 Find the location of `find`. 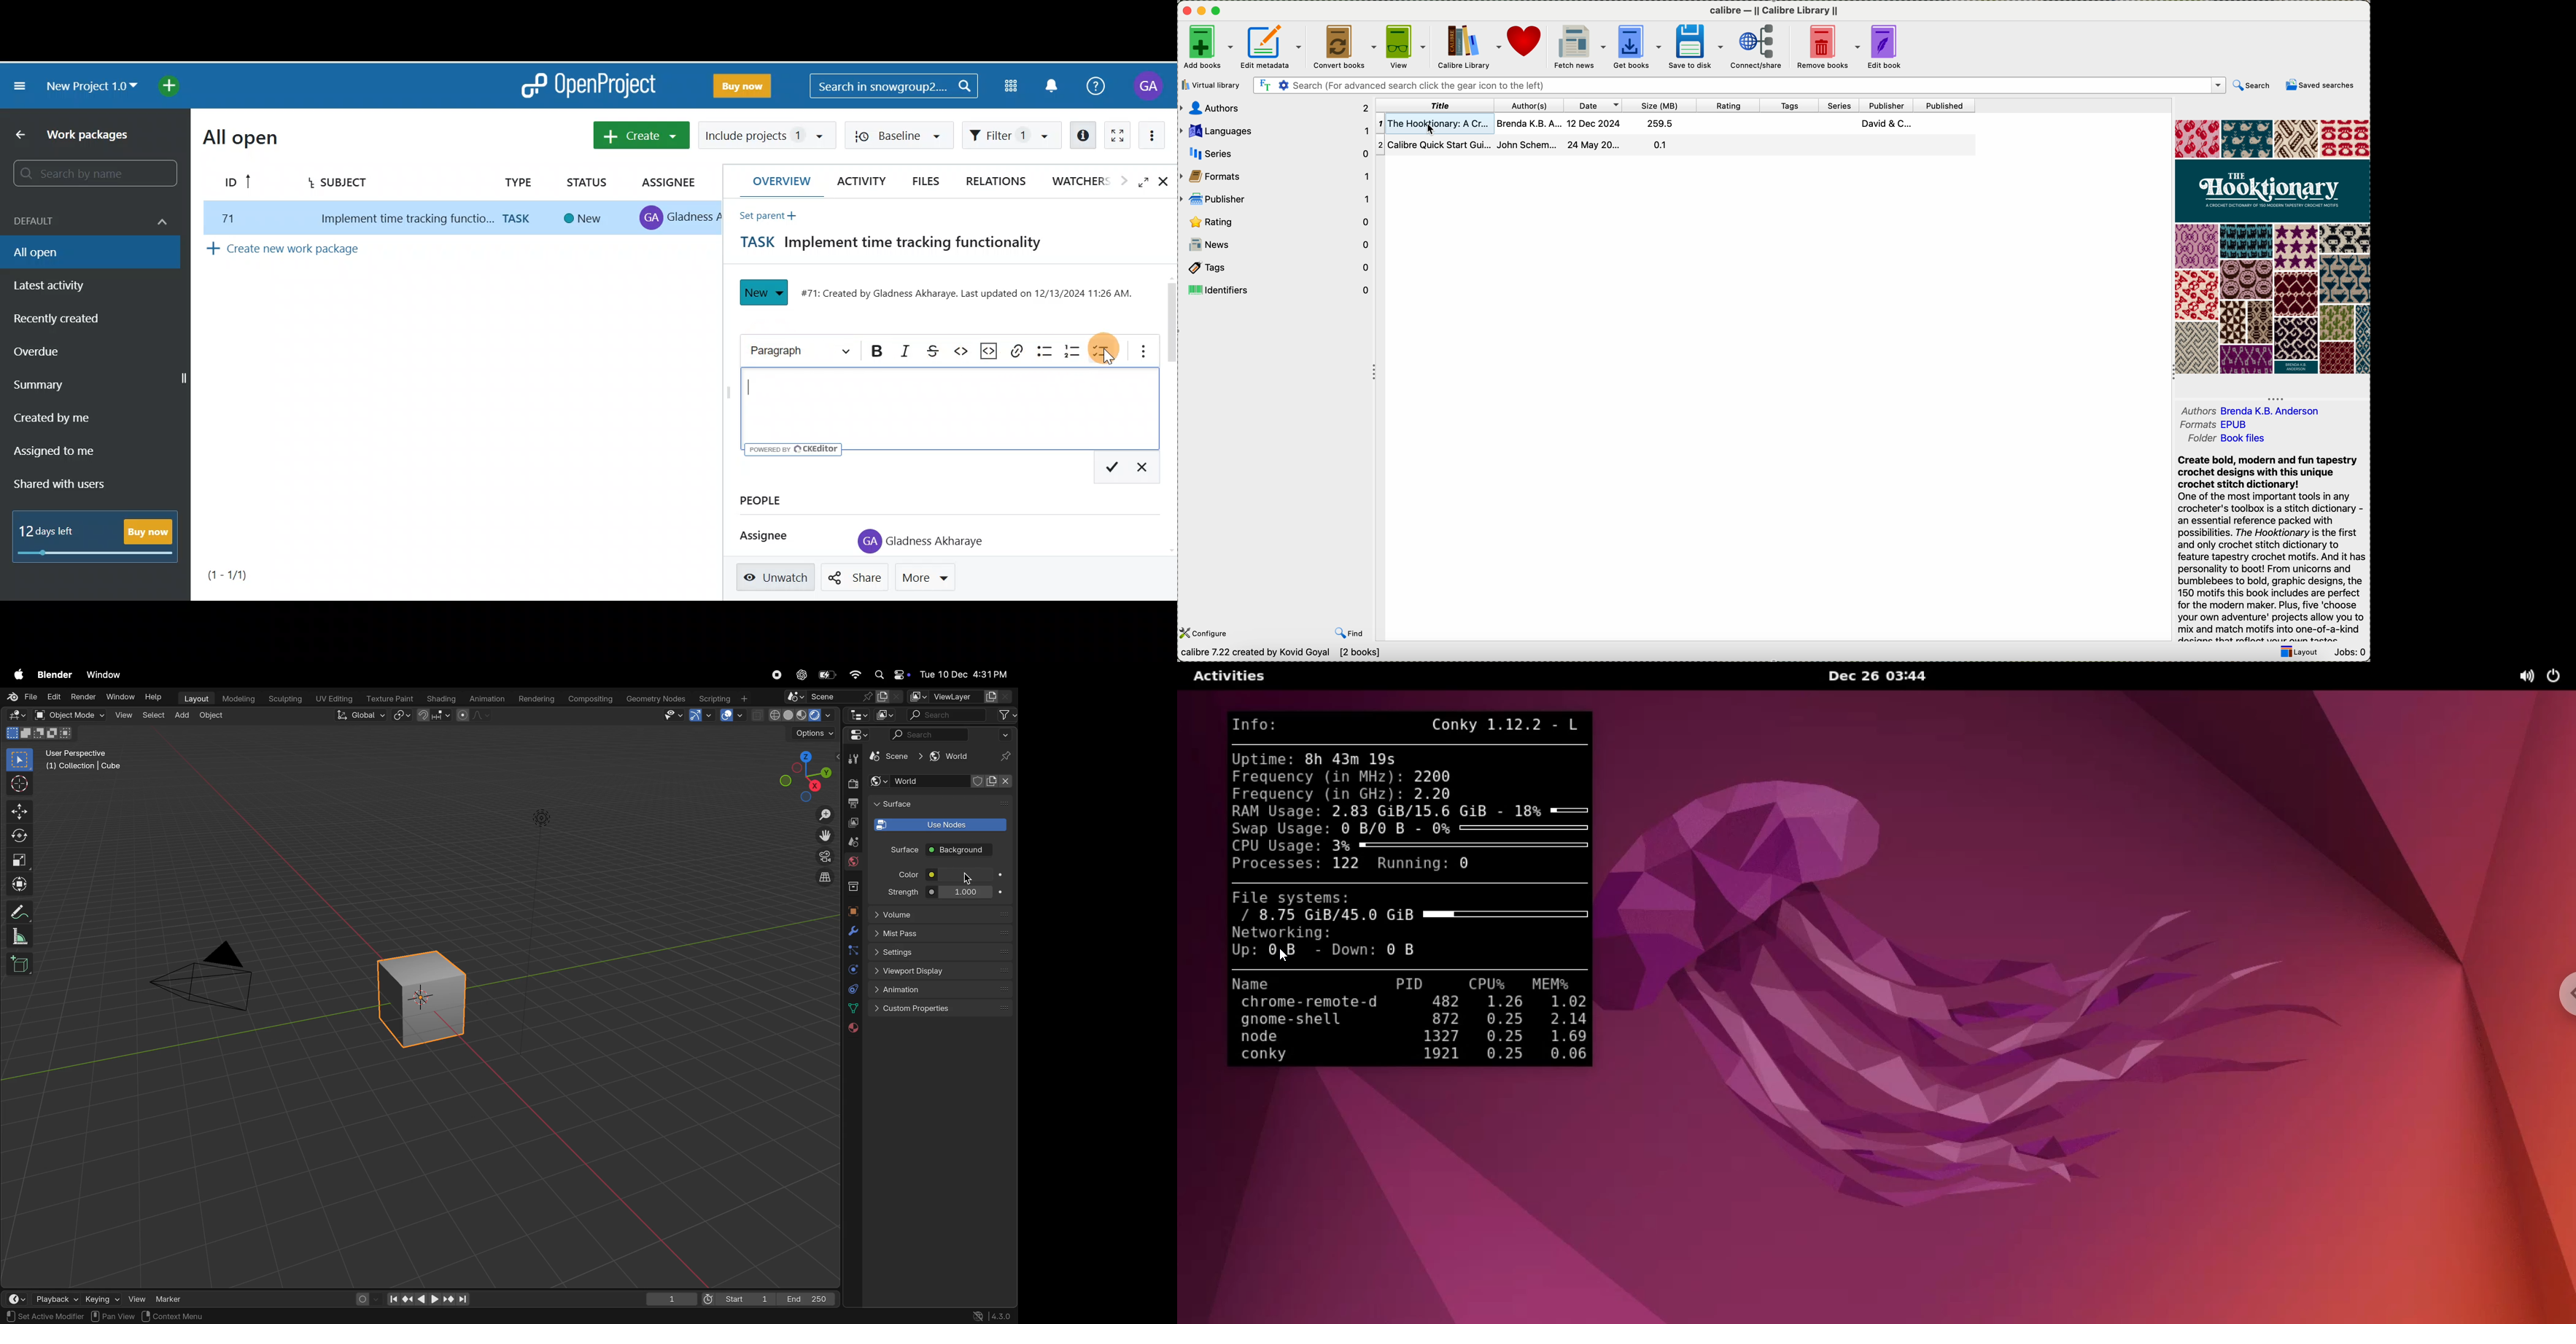

find is located at coordinates (1349, 631).